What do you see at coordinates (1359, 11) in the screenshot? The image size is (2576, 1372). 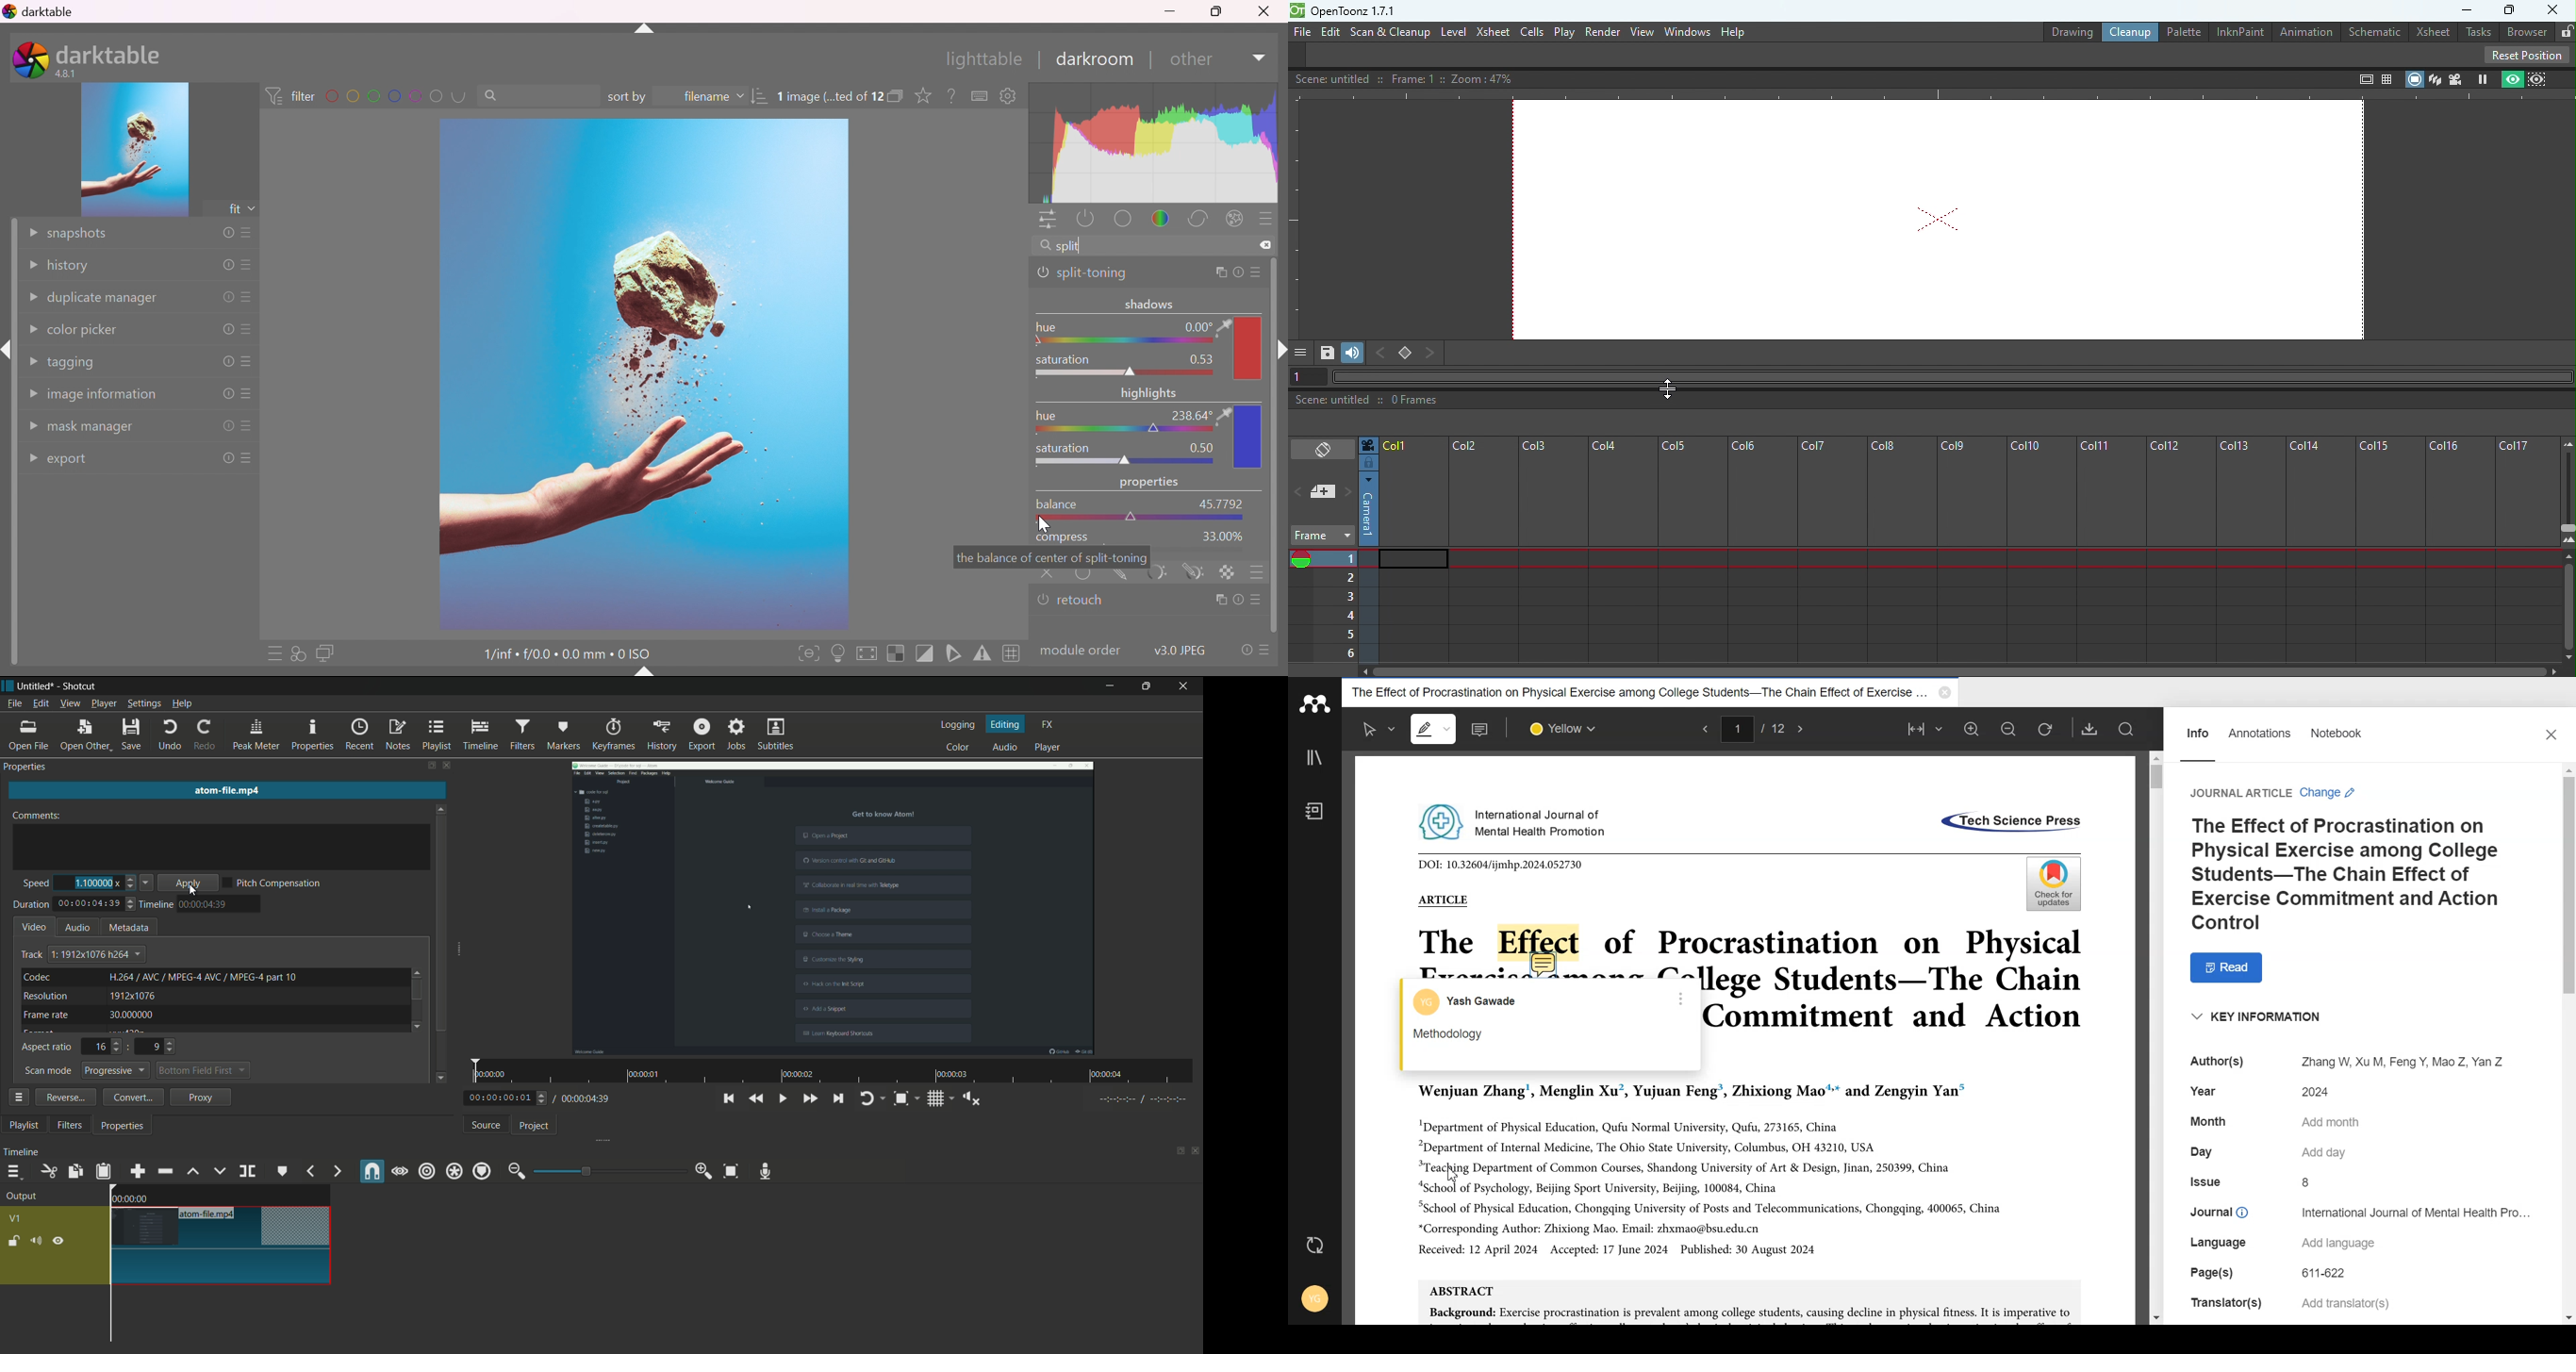 I see `openloonz1.7.1` at bounding box center [1359, 11].